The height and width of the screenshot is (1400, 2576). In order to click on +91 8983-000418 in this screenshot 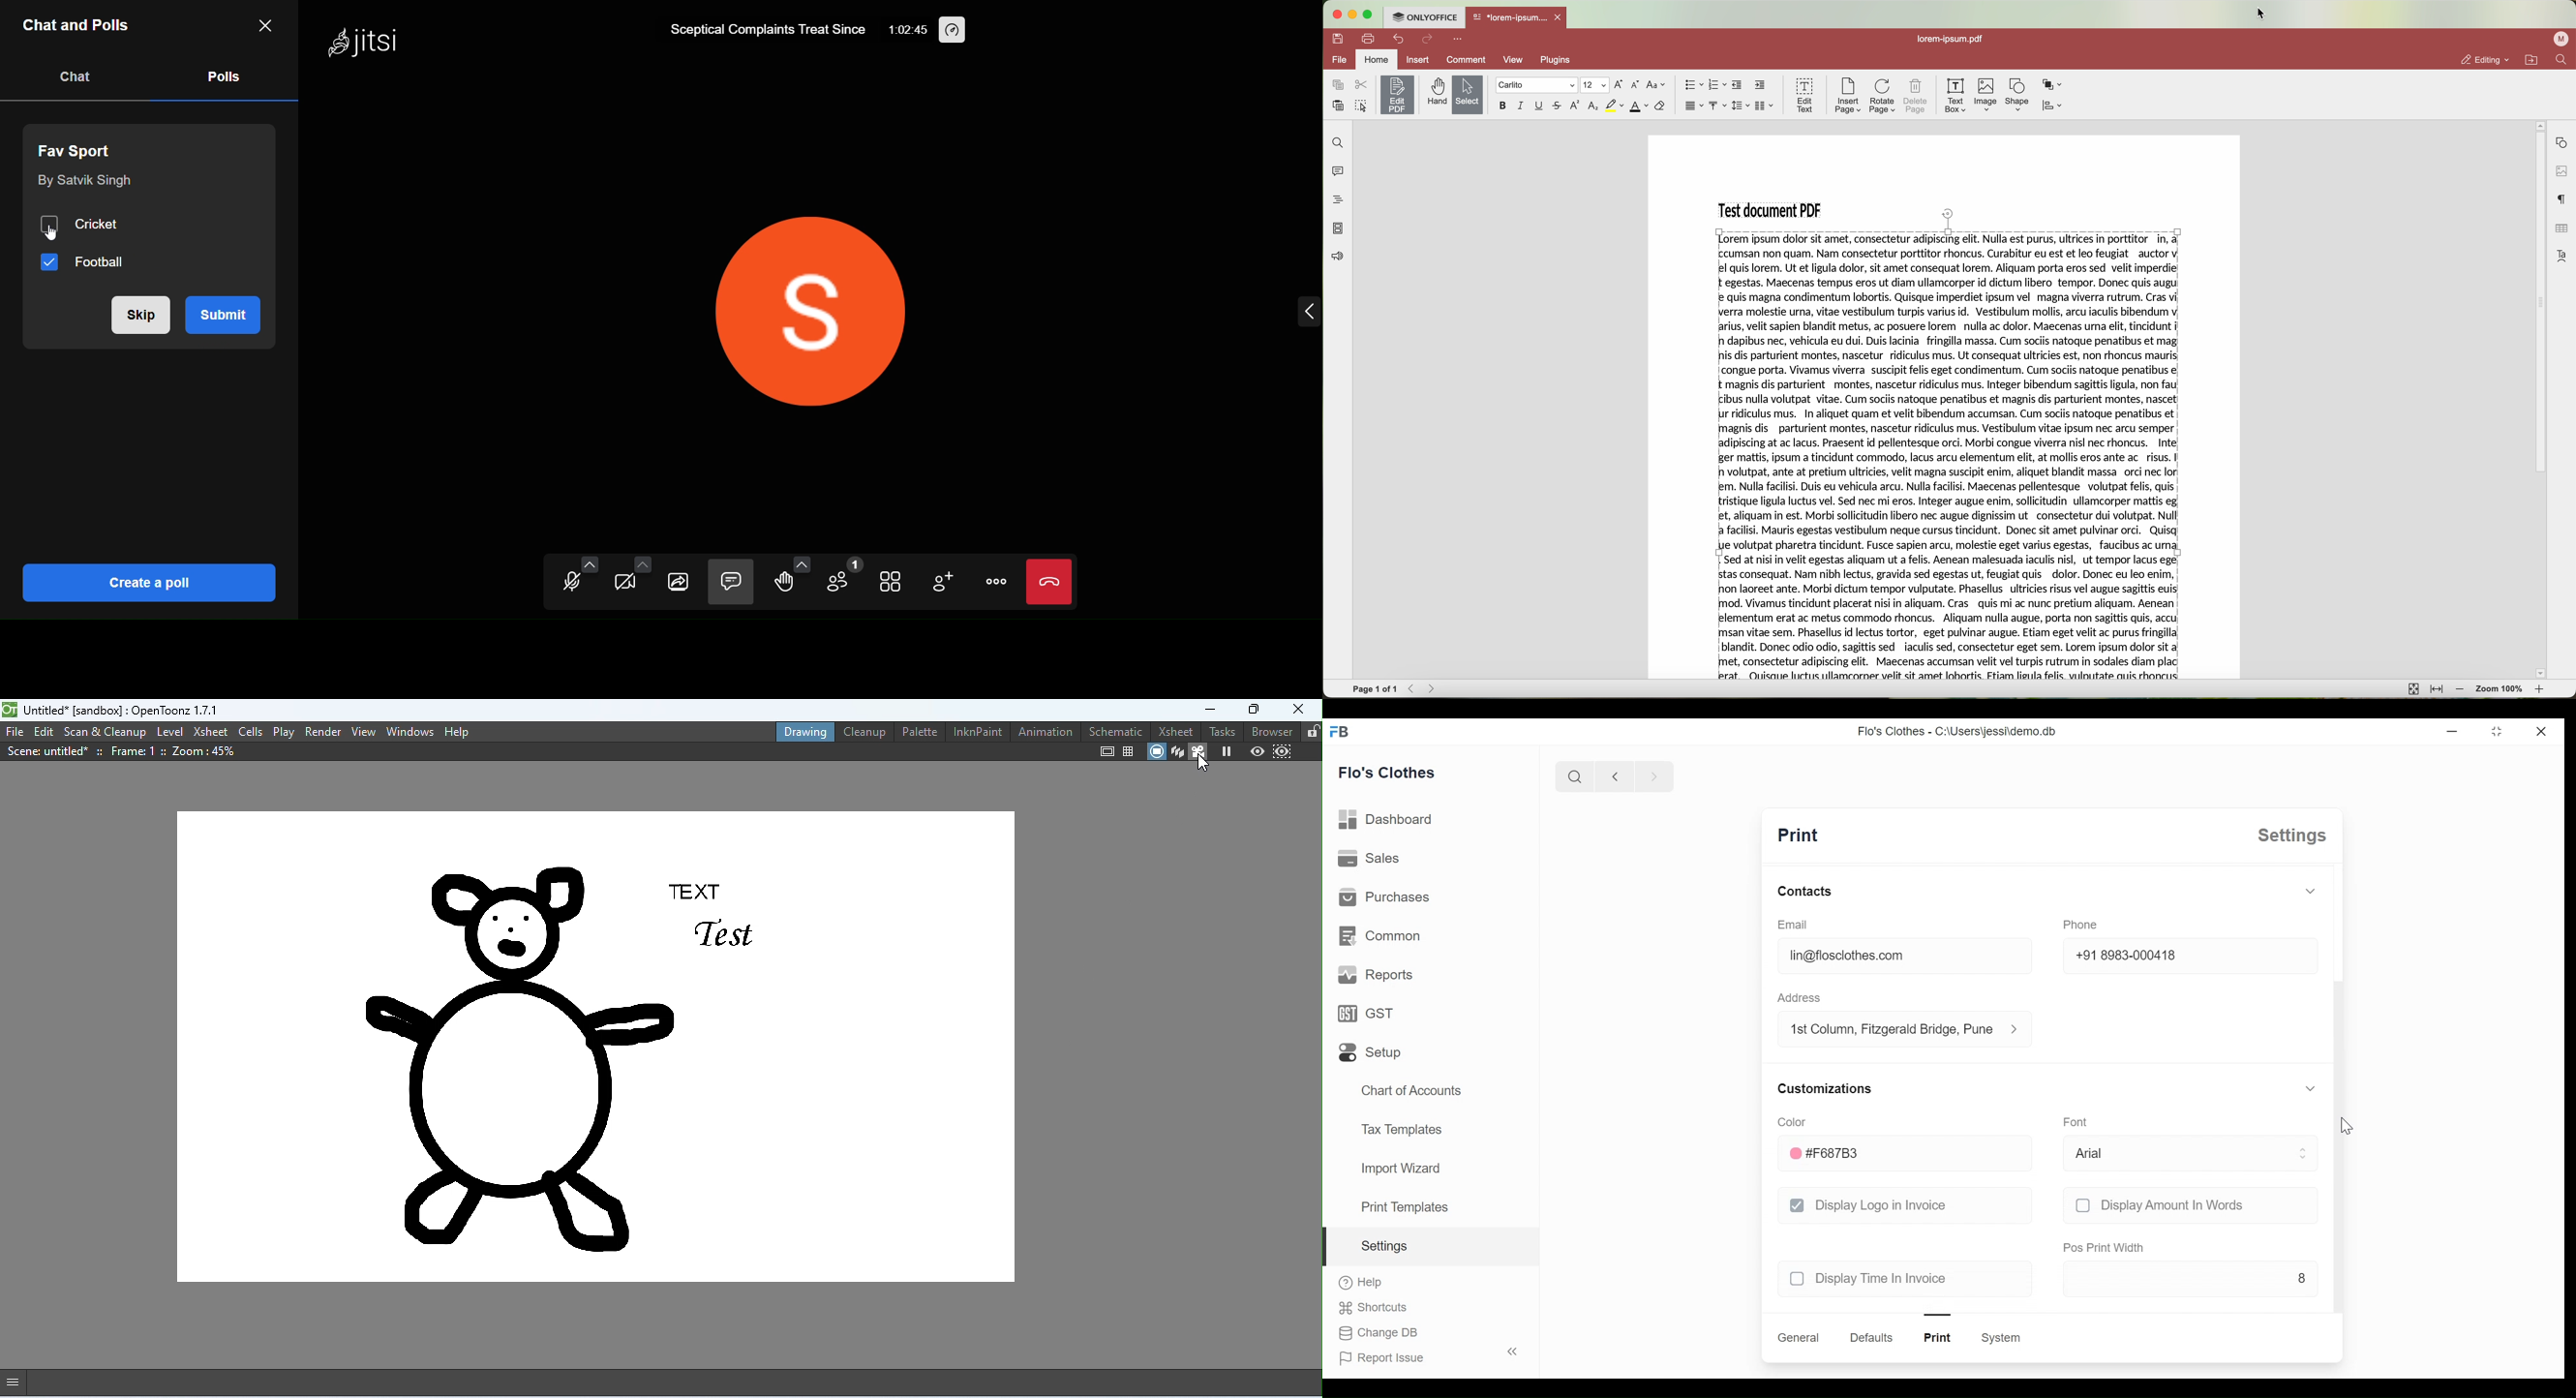, I will do `click(2192, 955)`.